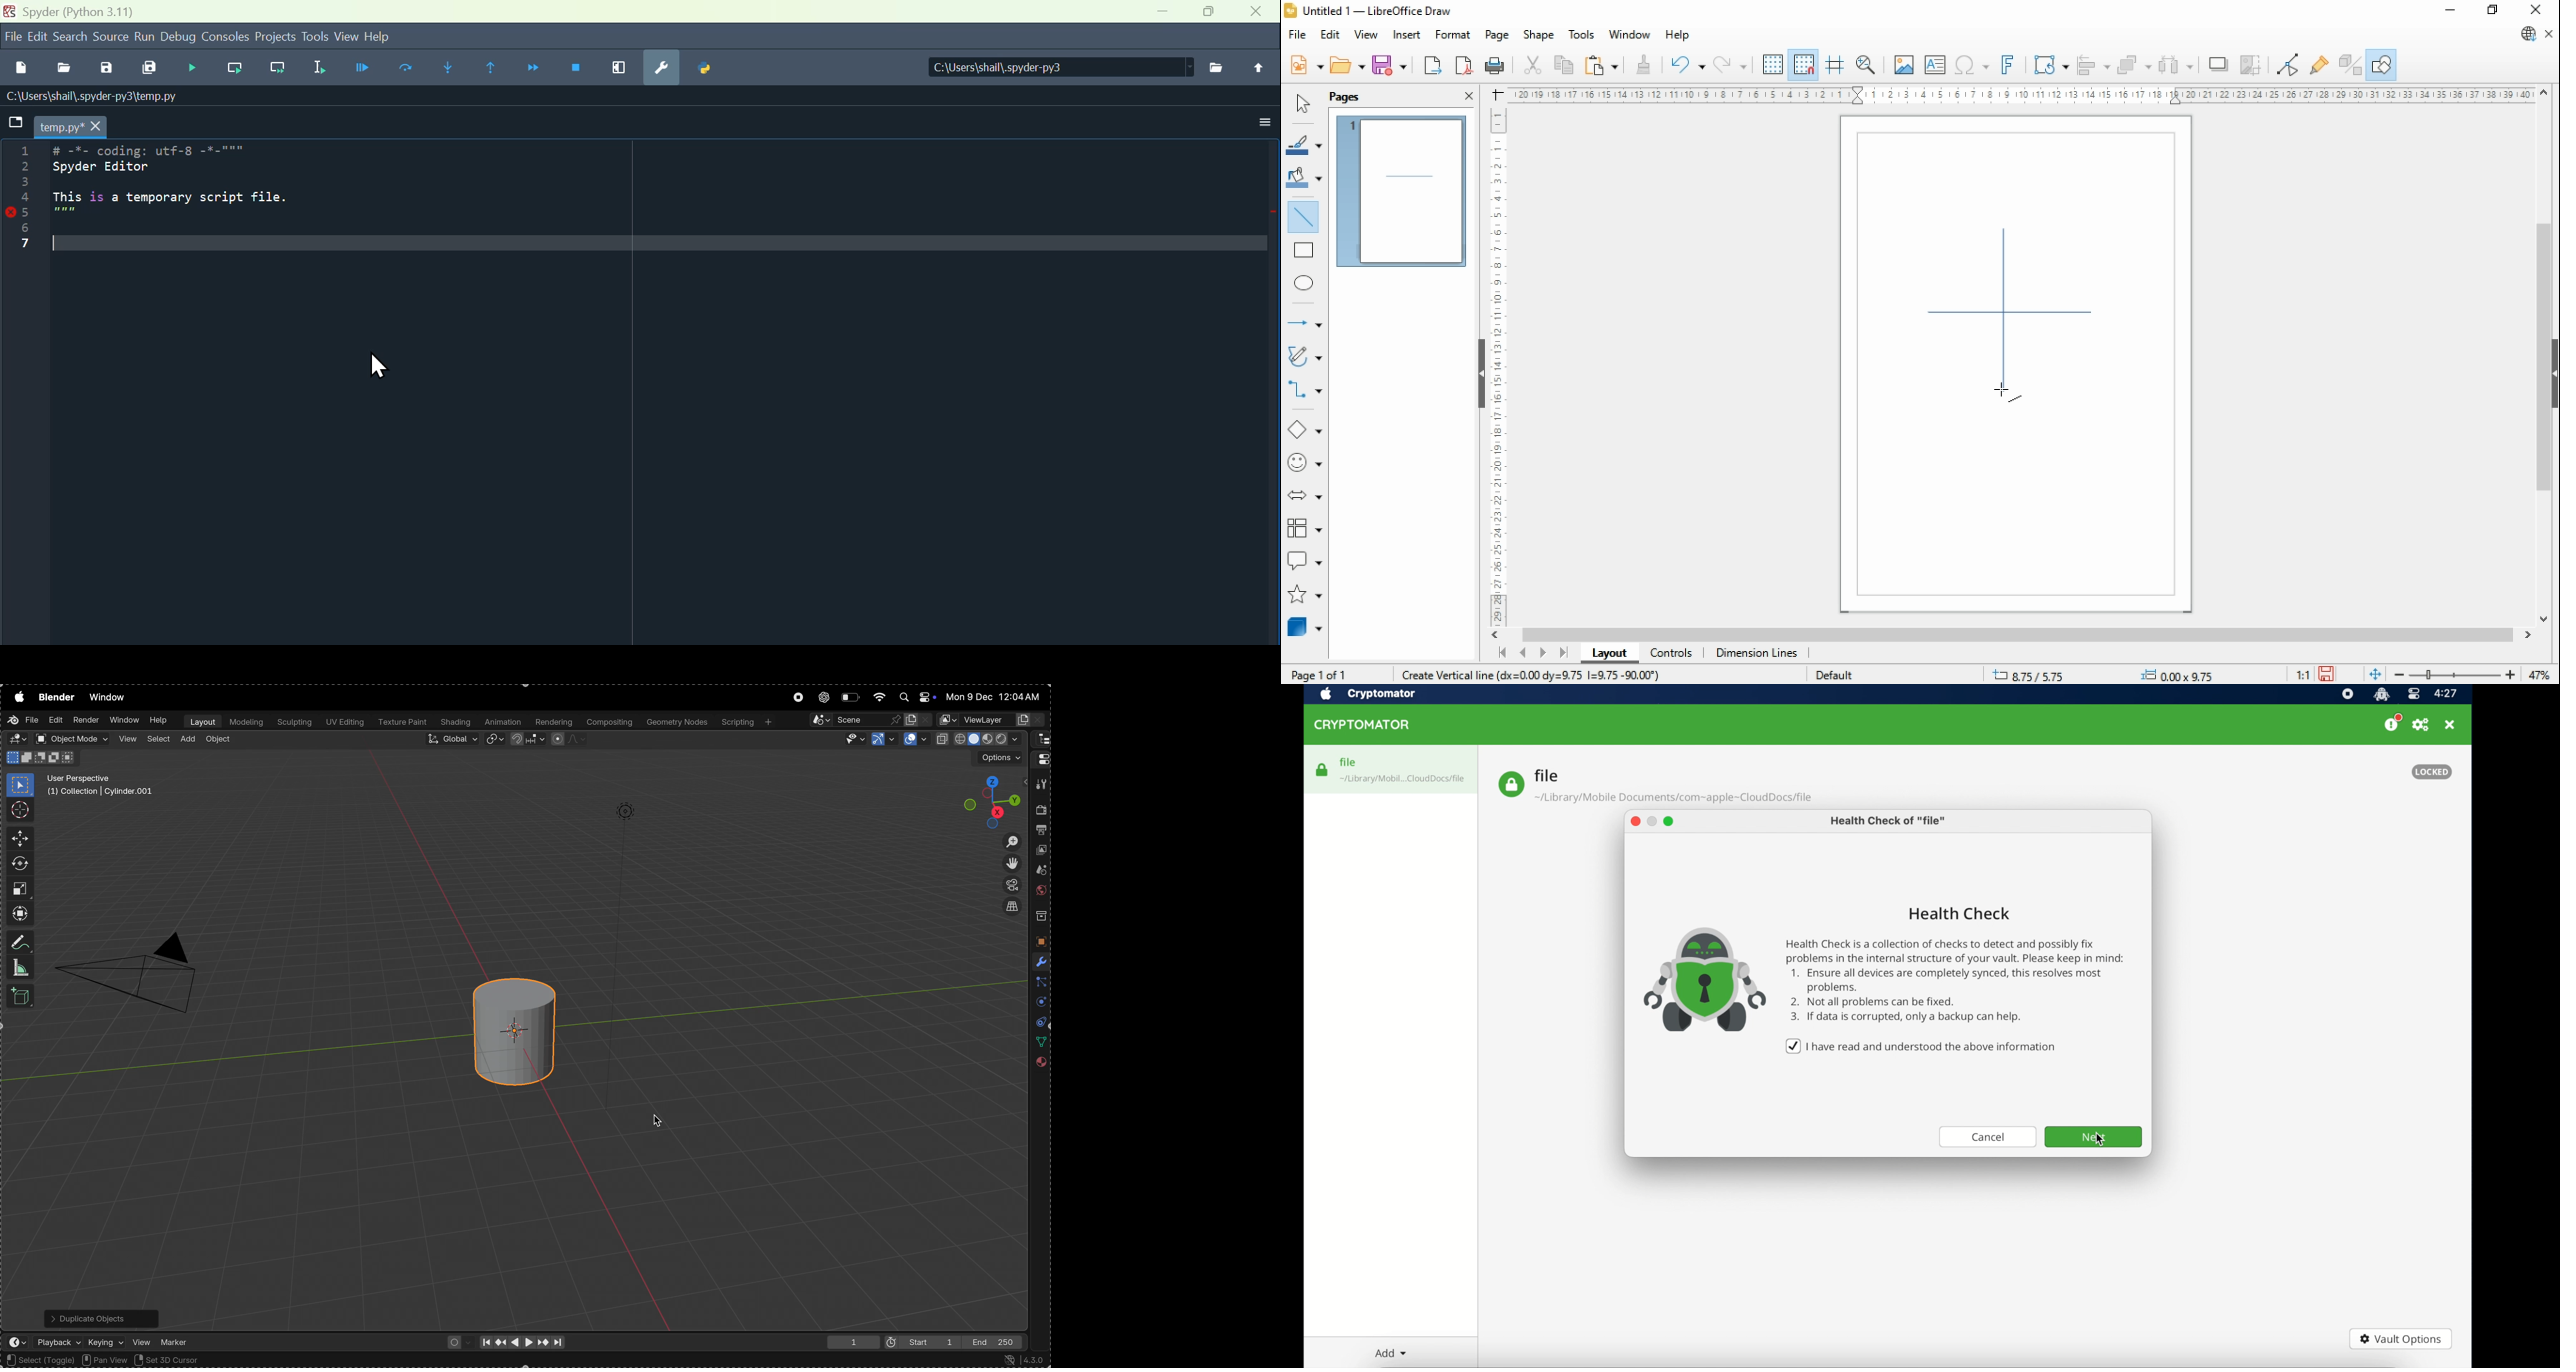 This screenshot has height=1372, width=2576. What do you see at coordinates (1221, 68) in the screenshot?
I see `File` at bounding box center [1221, 68].